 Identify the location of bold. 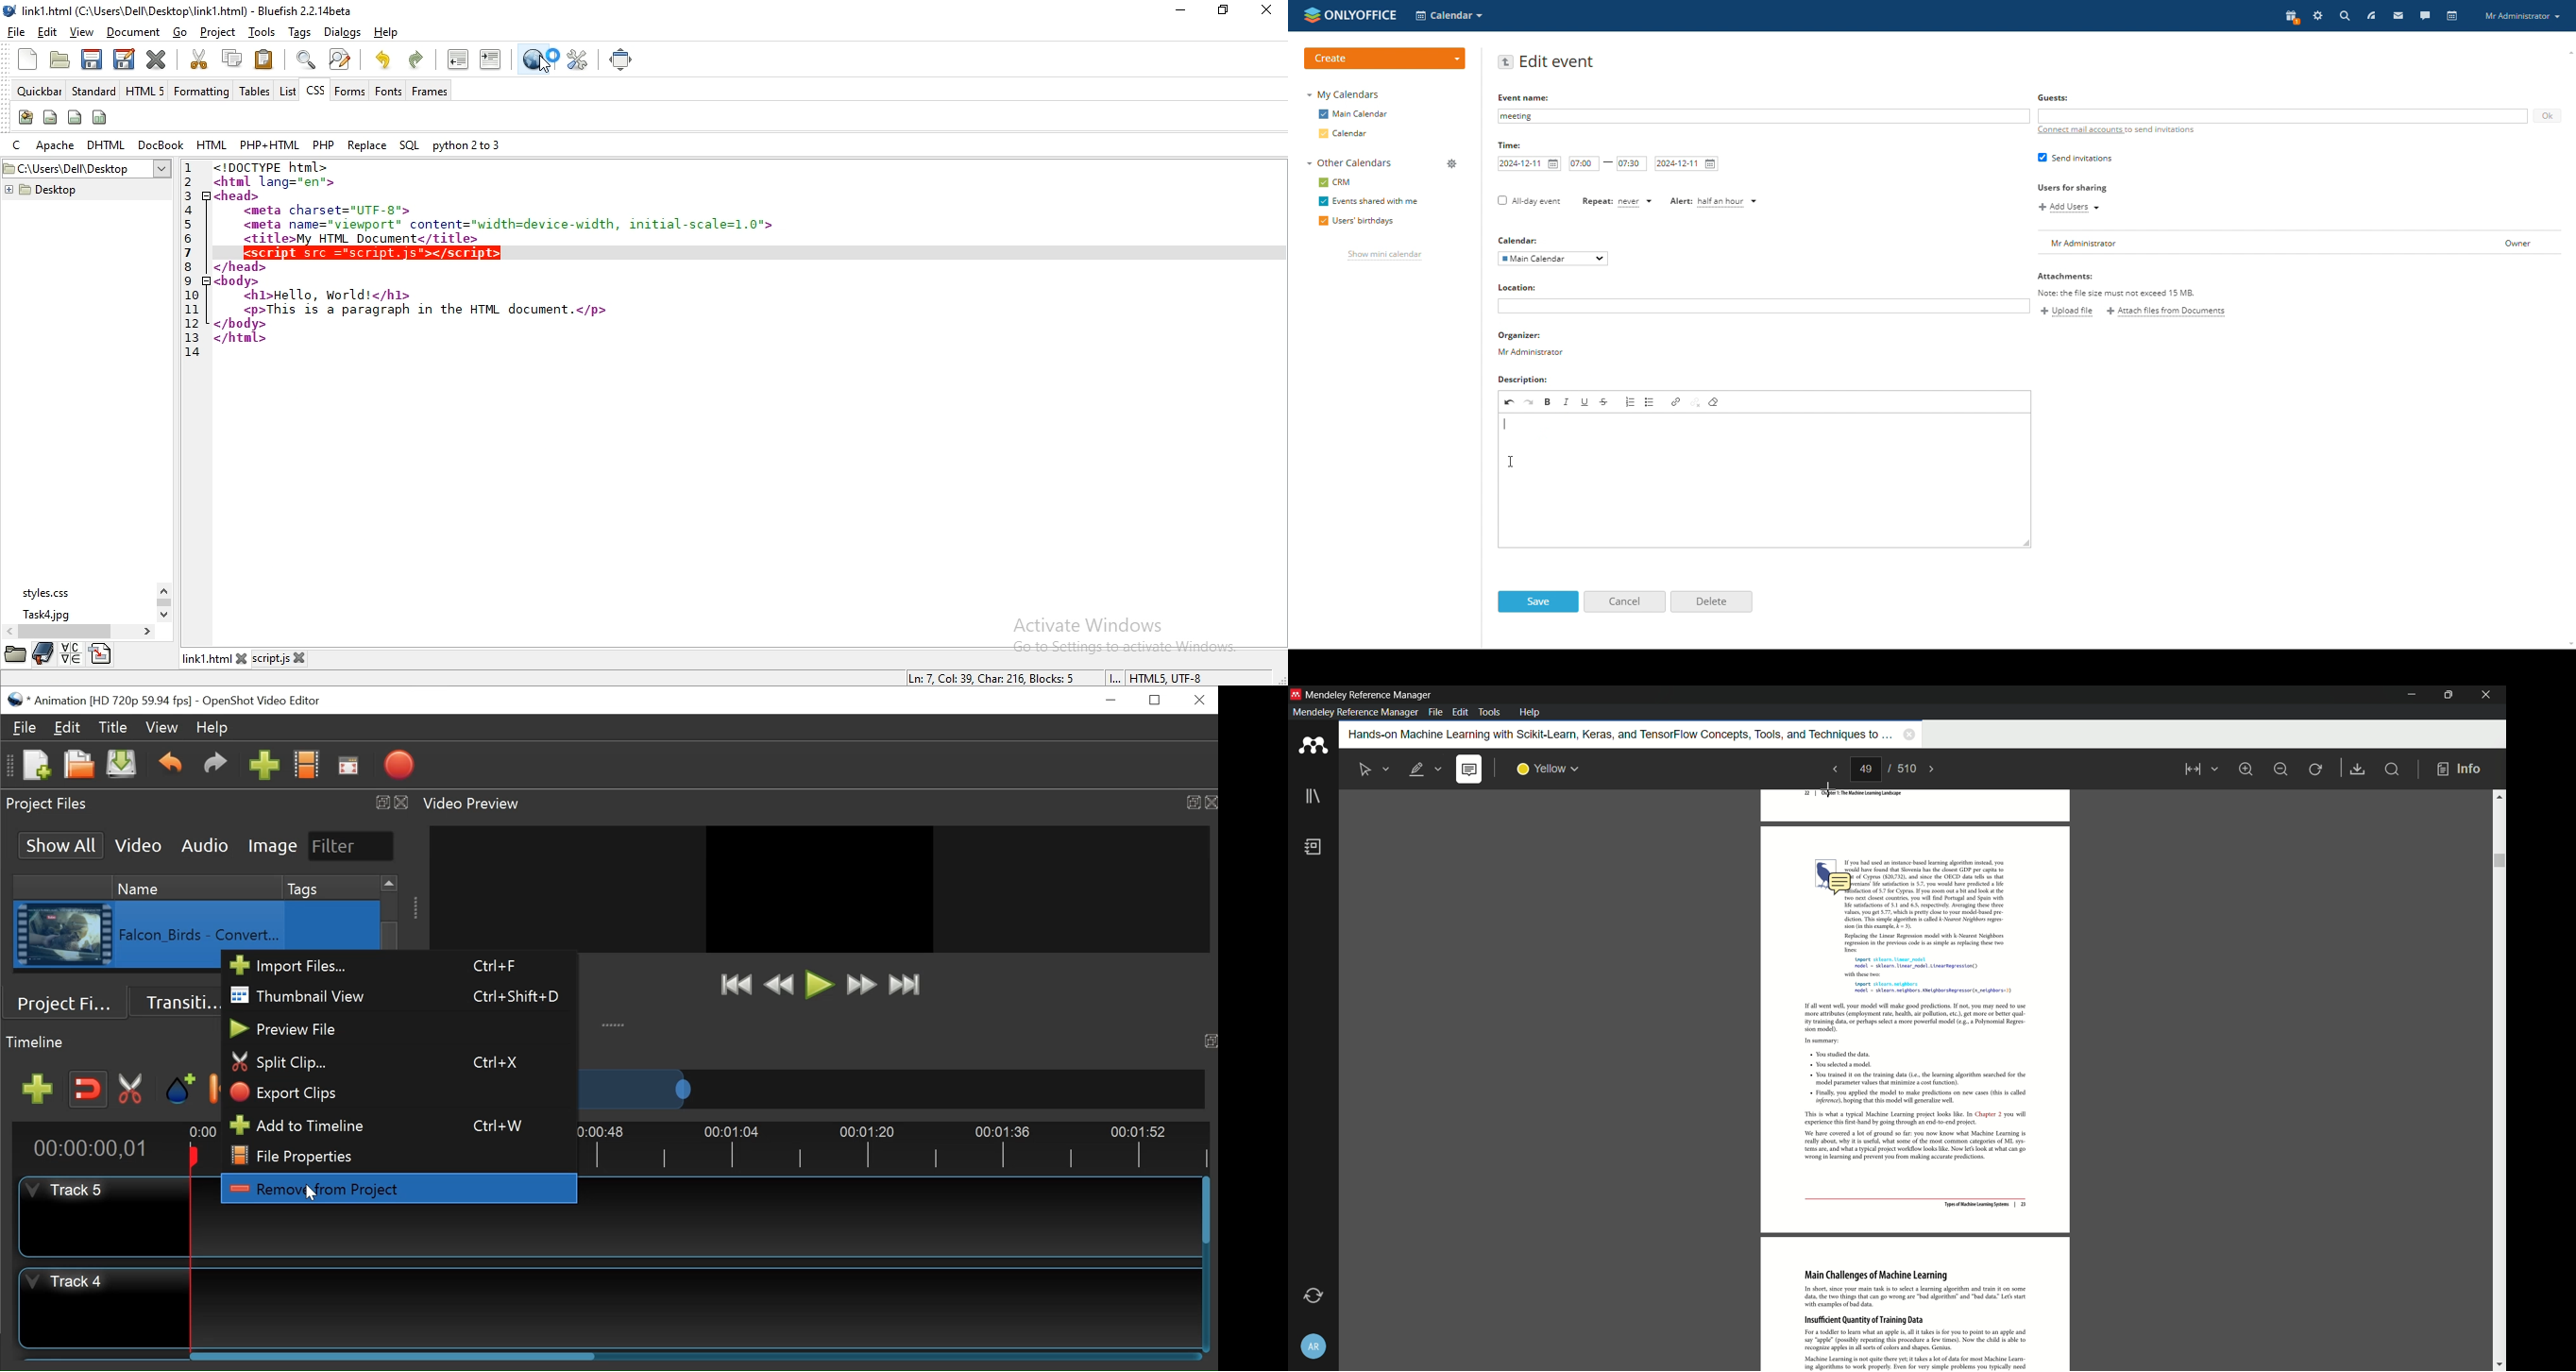
(1548, 401).